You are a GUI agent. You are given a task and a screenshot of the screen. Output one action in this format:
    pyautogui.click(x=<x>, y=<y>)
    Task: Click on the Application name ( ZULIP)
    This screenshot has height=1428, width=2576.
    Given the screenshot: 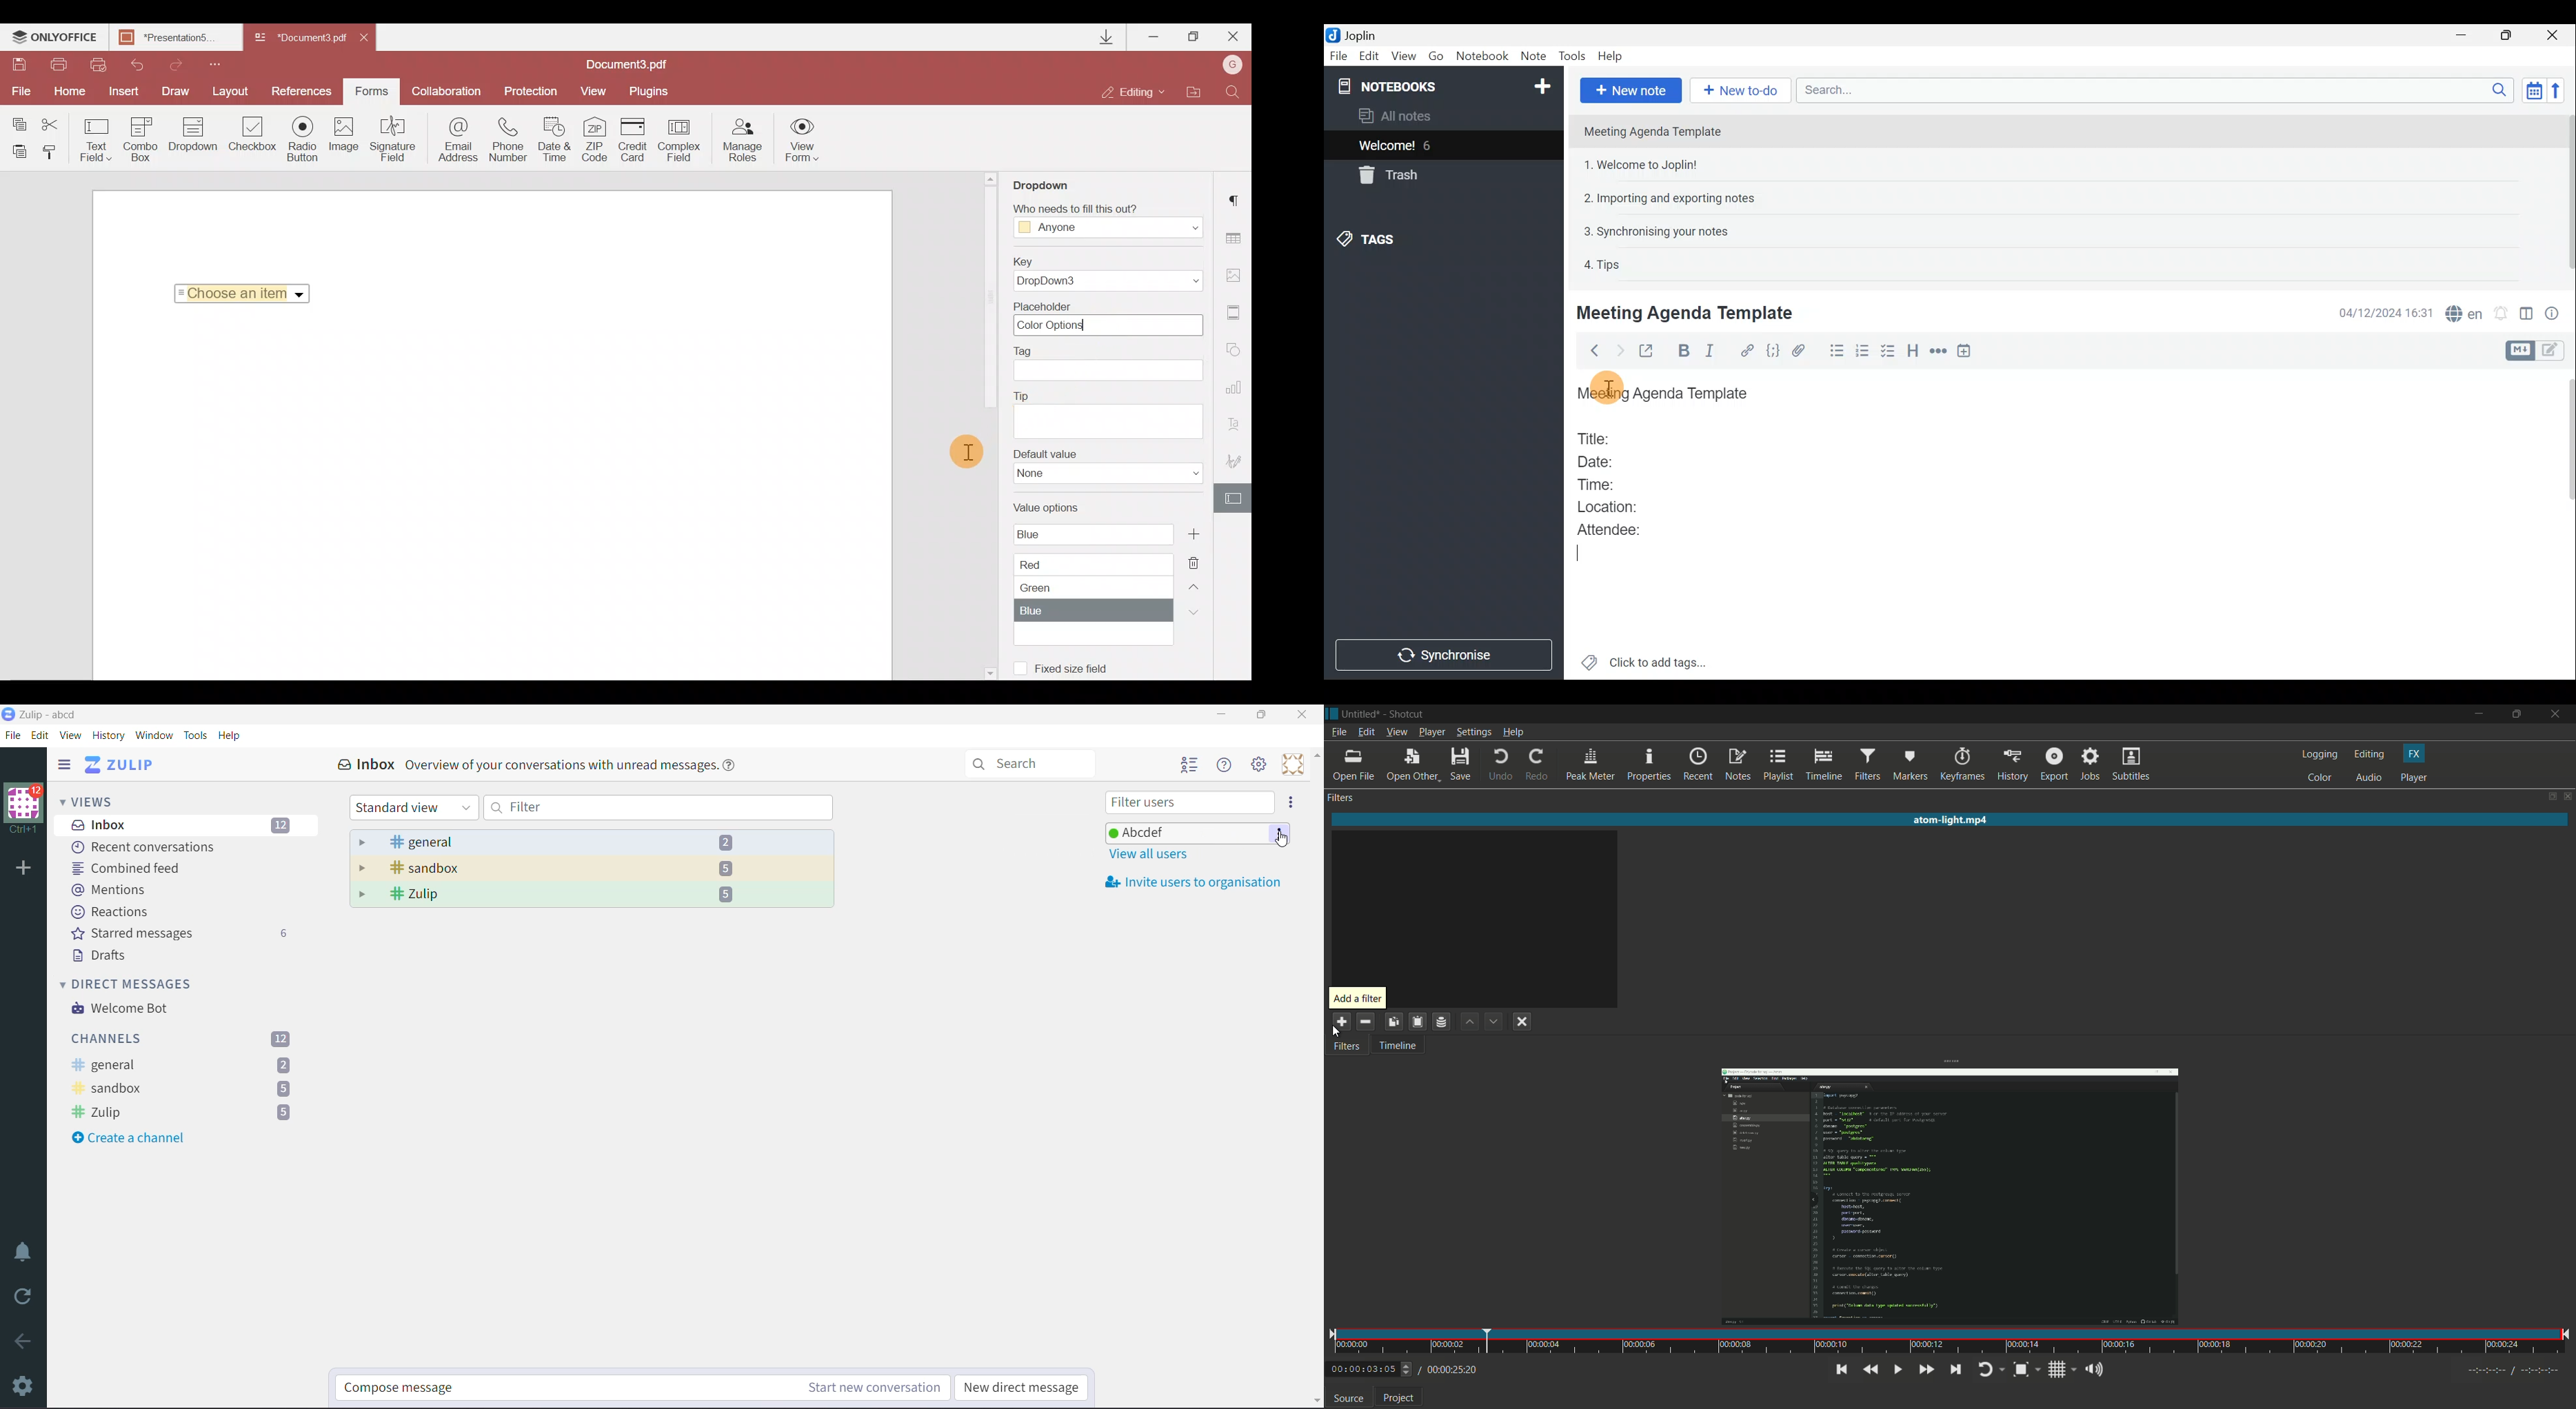 What is the action you would take?
    pyautogui.click(x=125, y=765)
    